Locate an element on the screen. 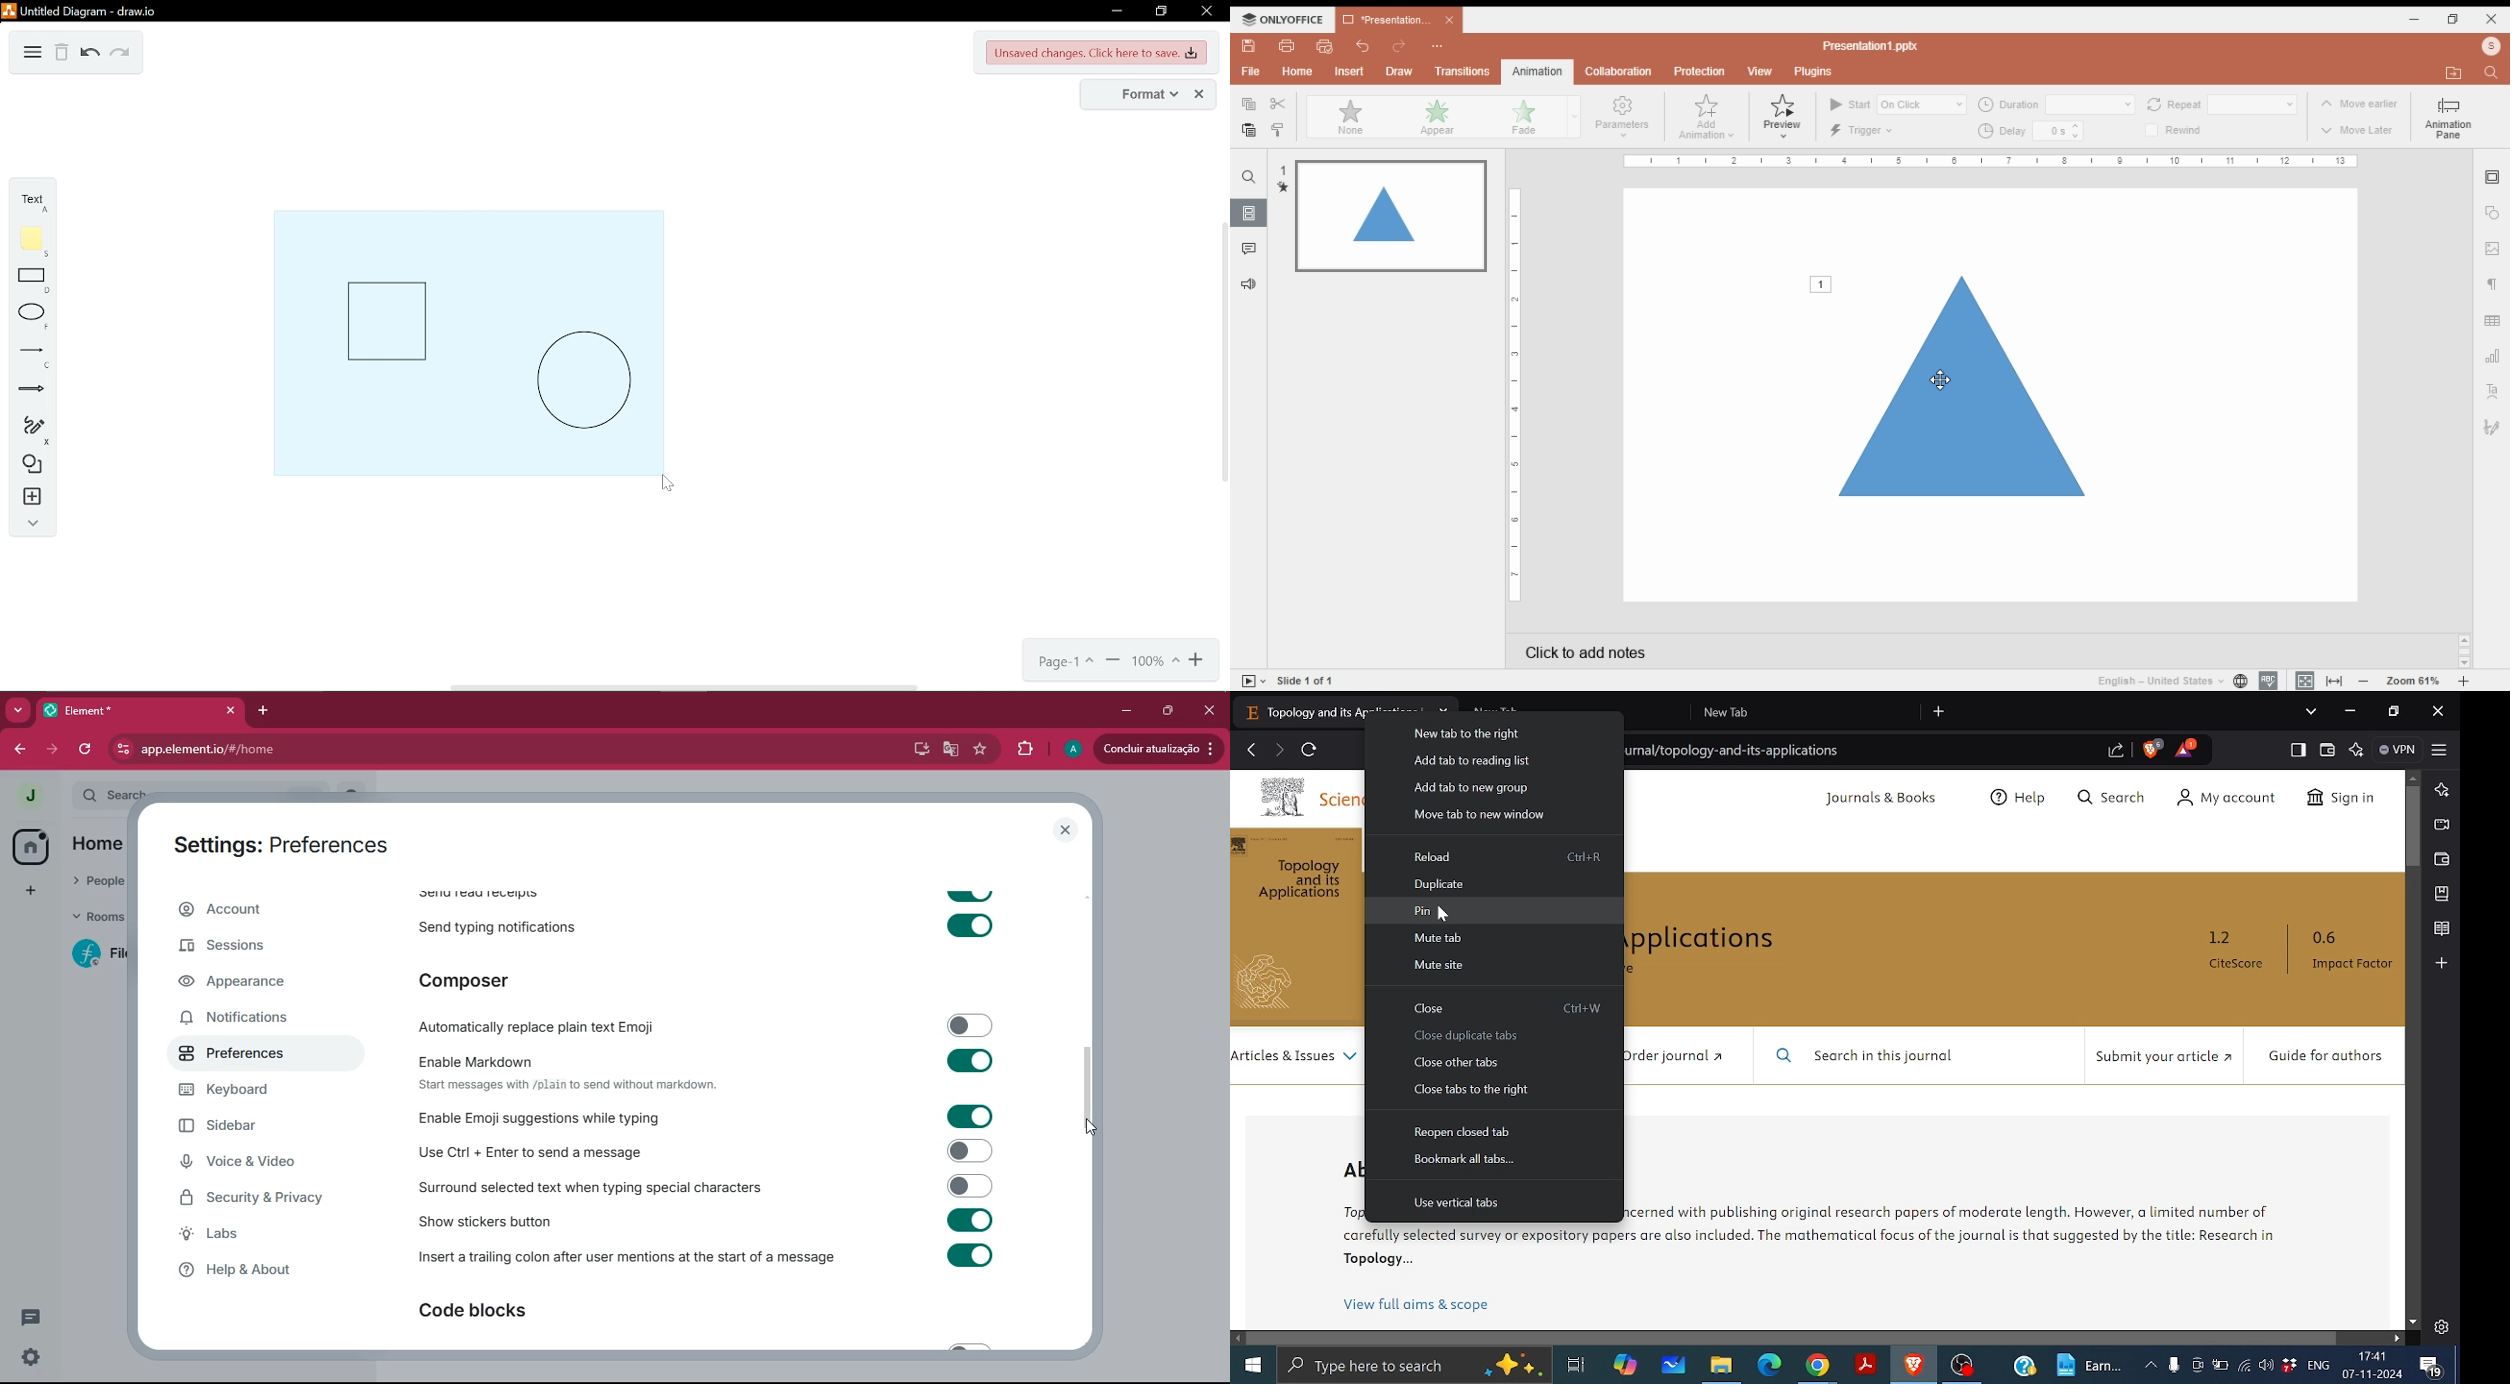  set slide language is located at coordinates (2237, 679).